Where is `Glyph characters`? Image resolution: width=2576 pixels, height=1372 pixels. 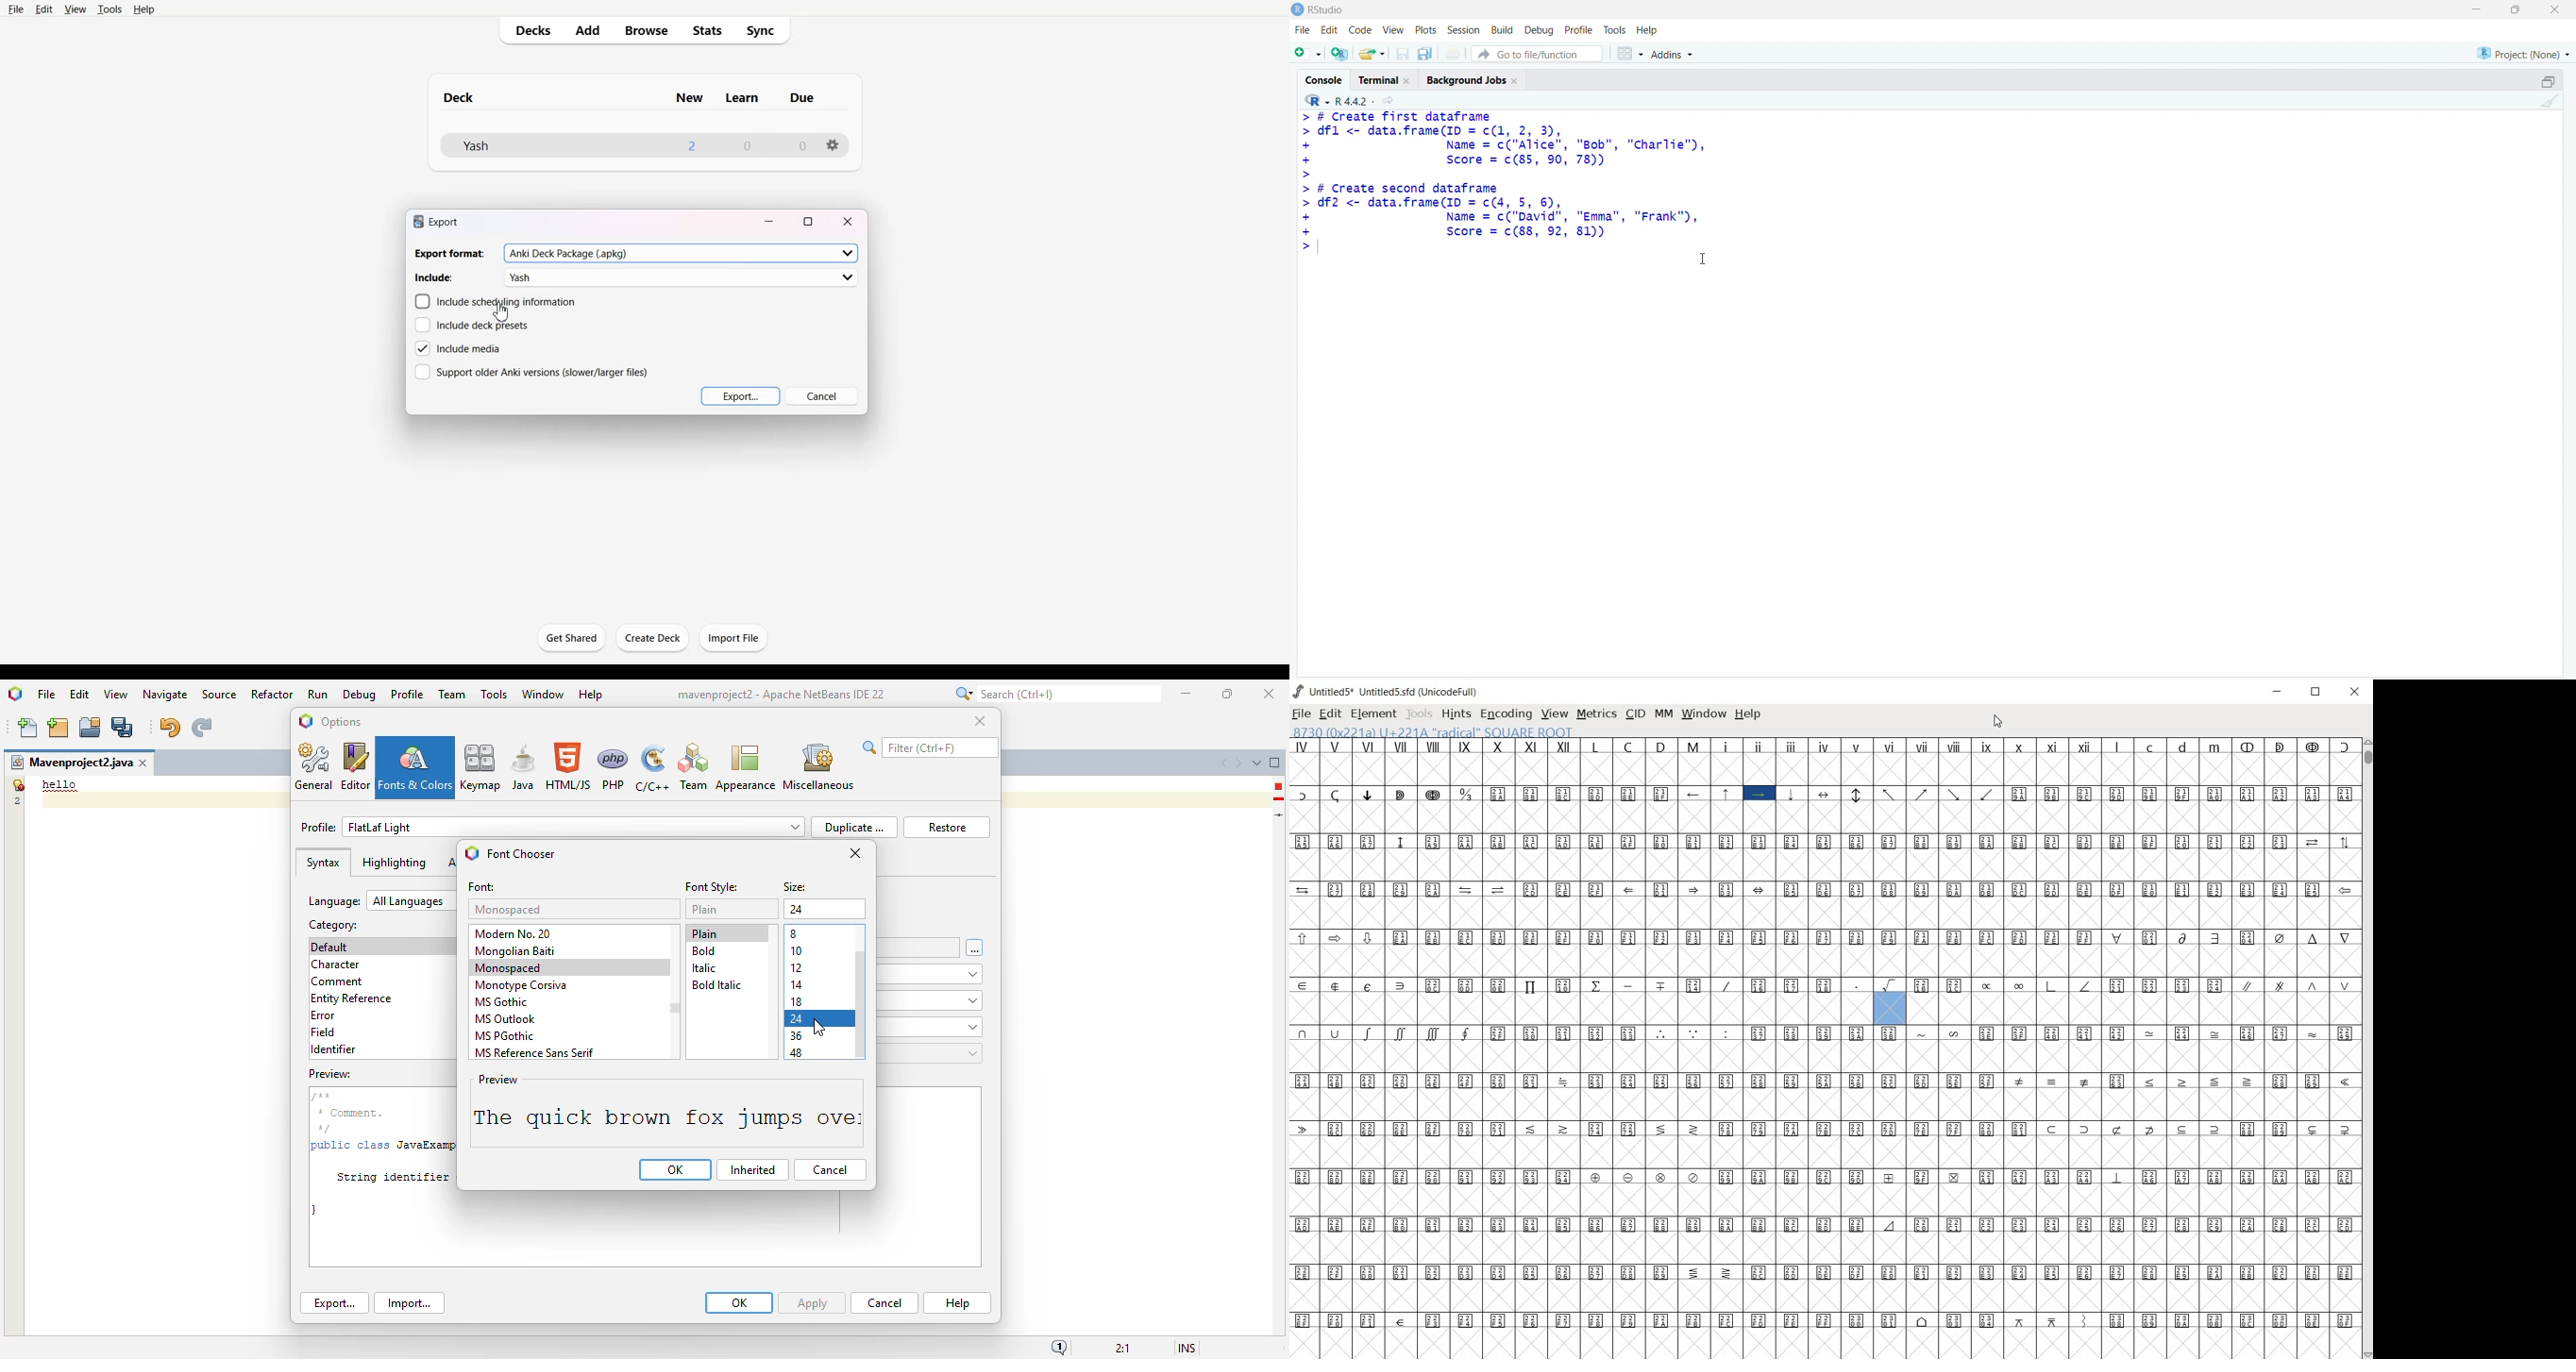 Glyph characters is located at coordinates (2148, 1041).